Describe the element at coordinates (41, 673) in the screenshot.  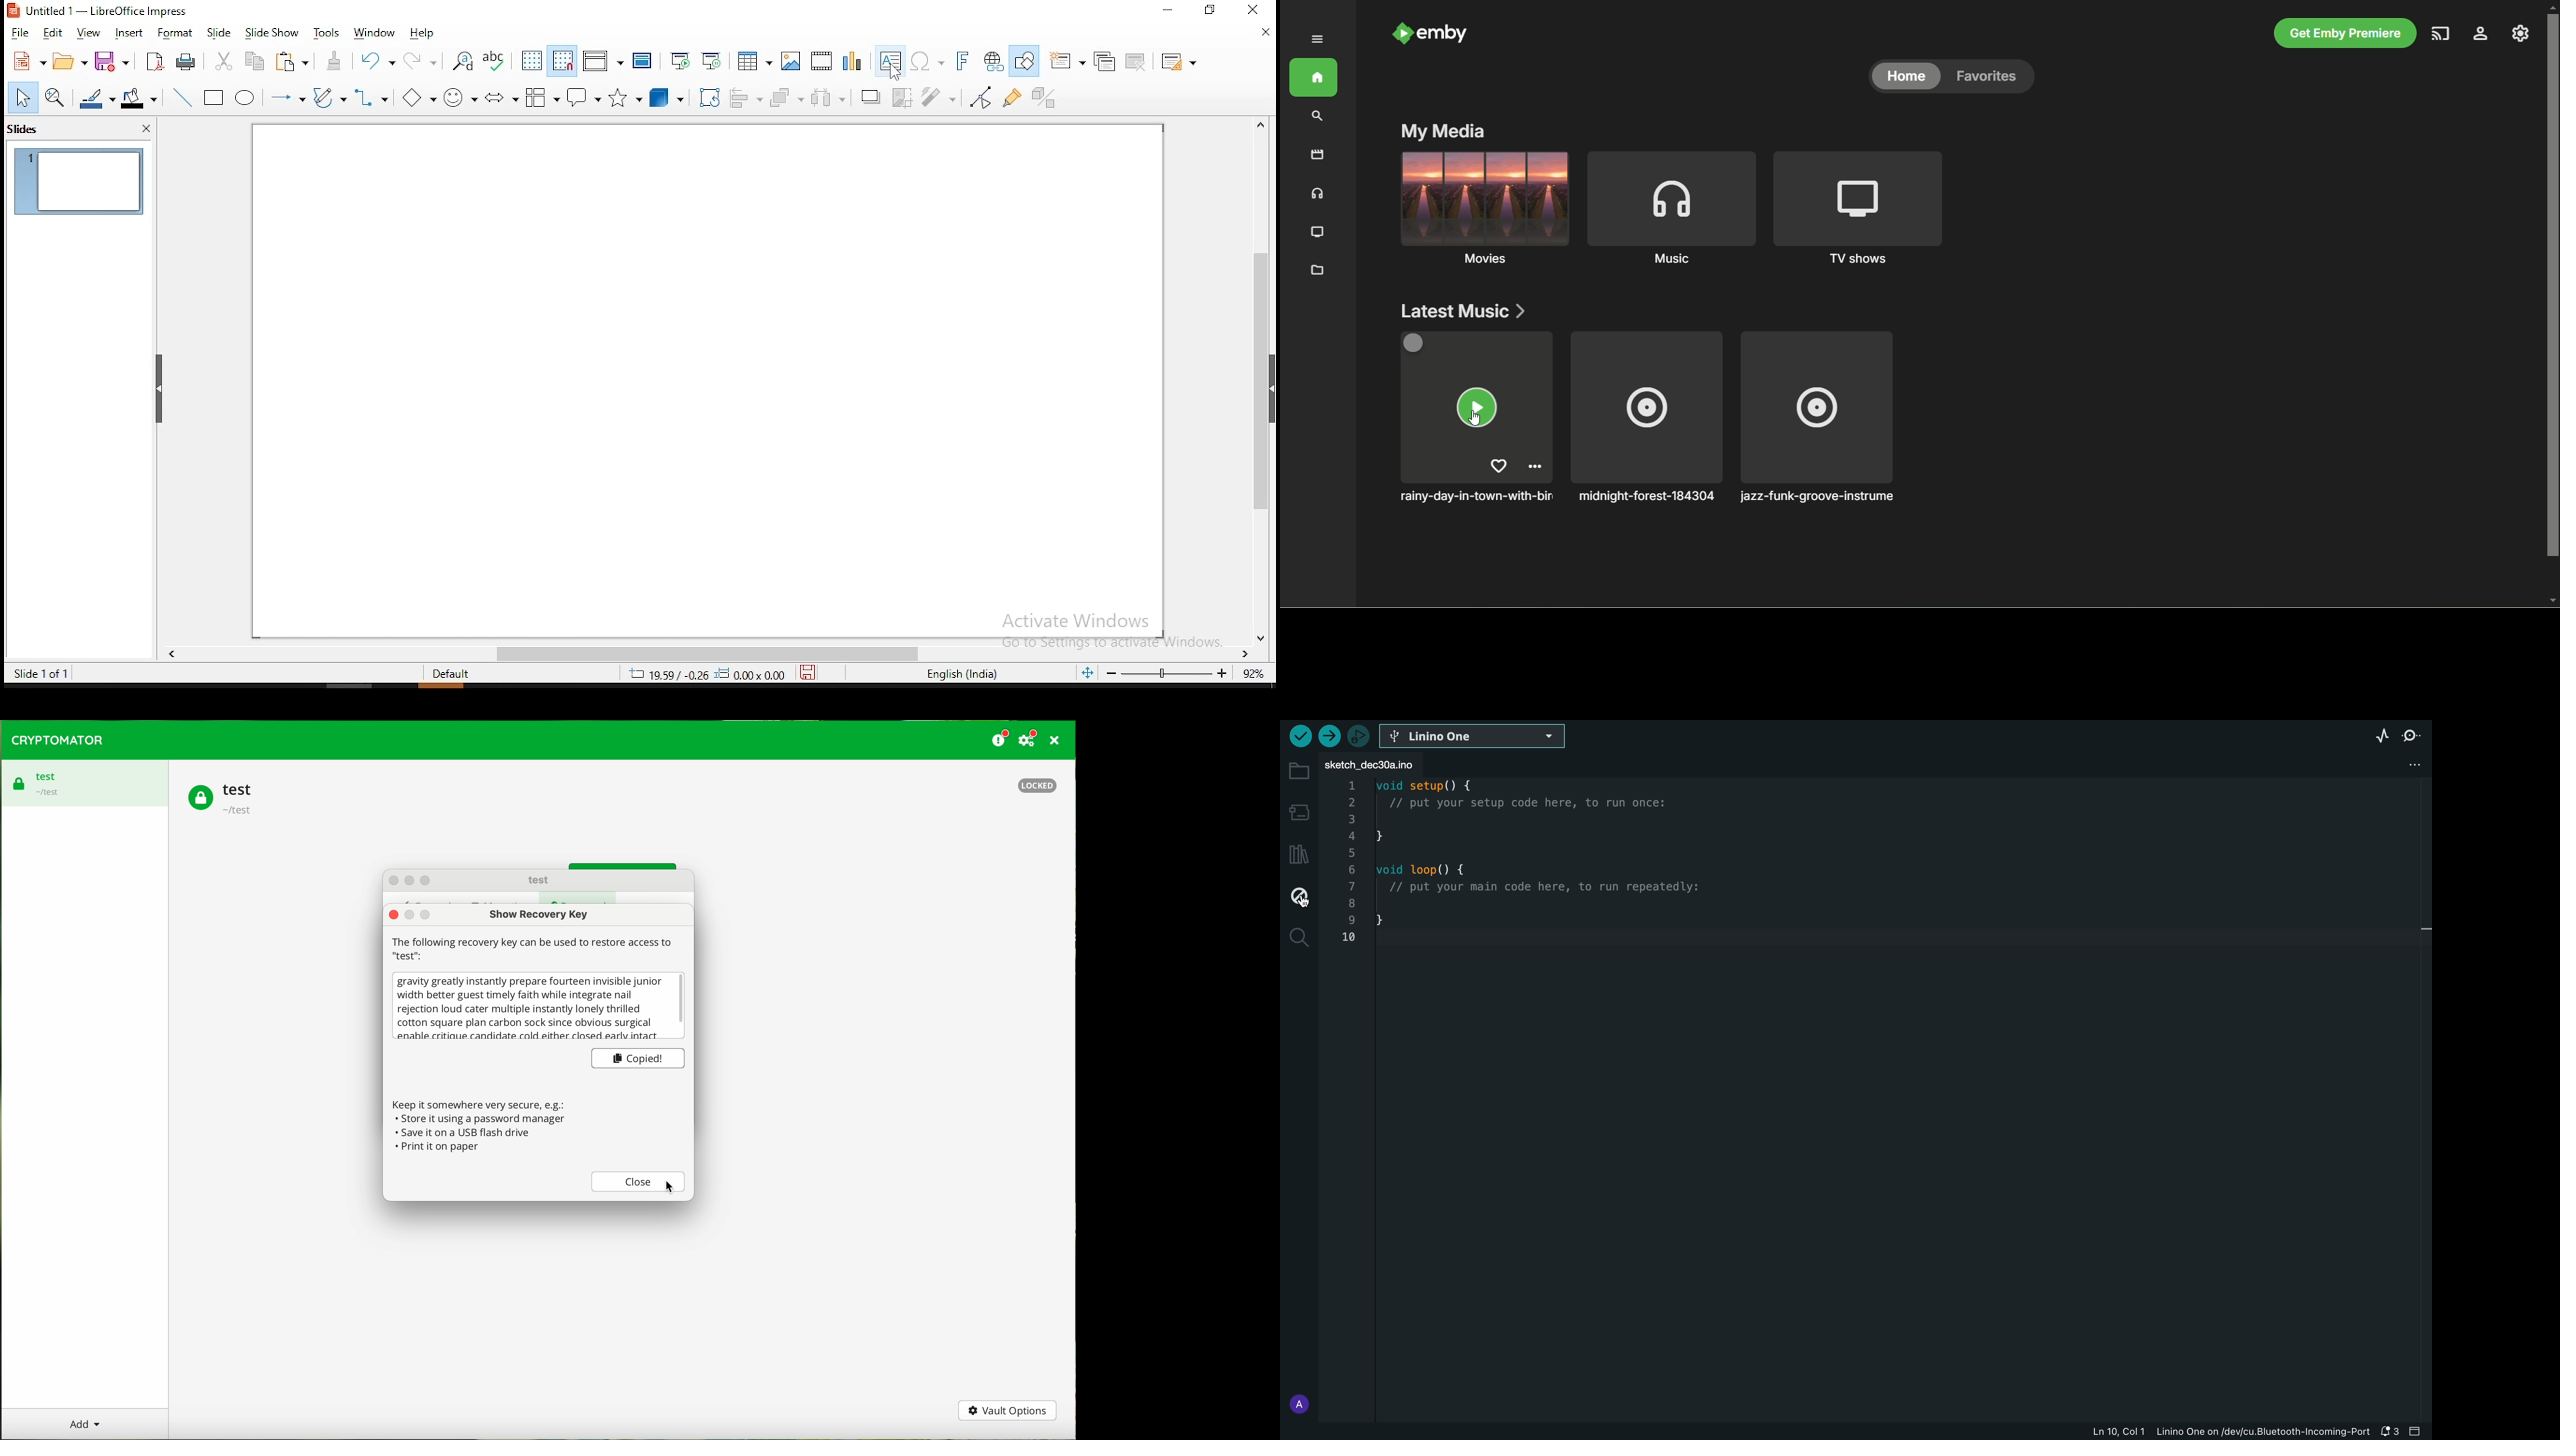
I see `slide 1 of 1` at that location.